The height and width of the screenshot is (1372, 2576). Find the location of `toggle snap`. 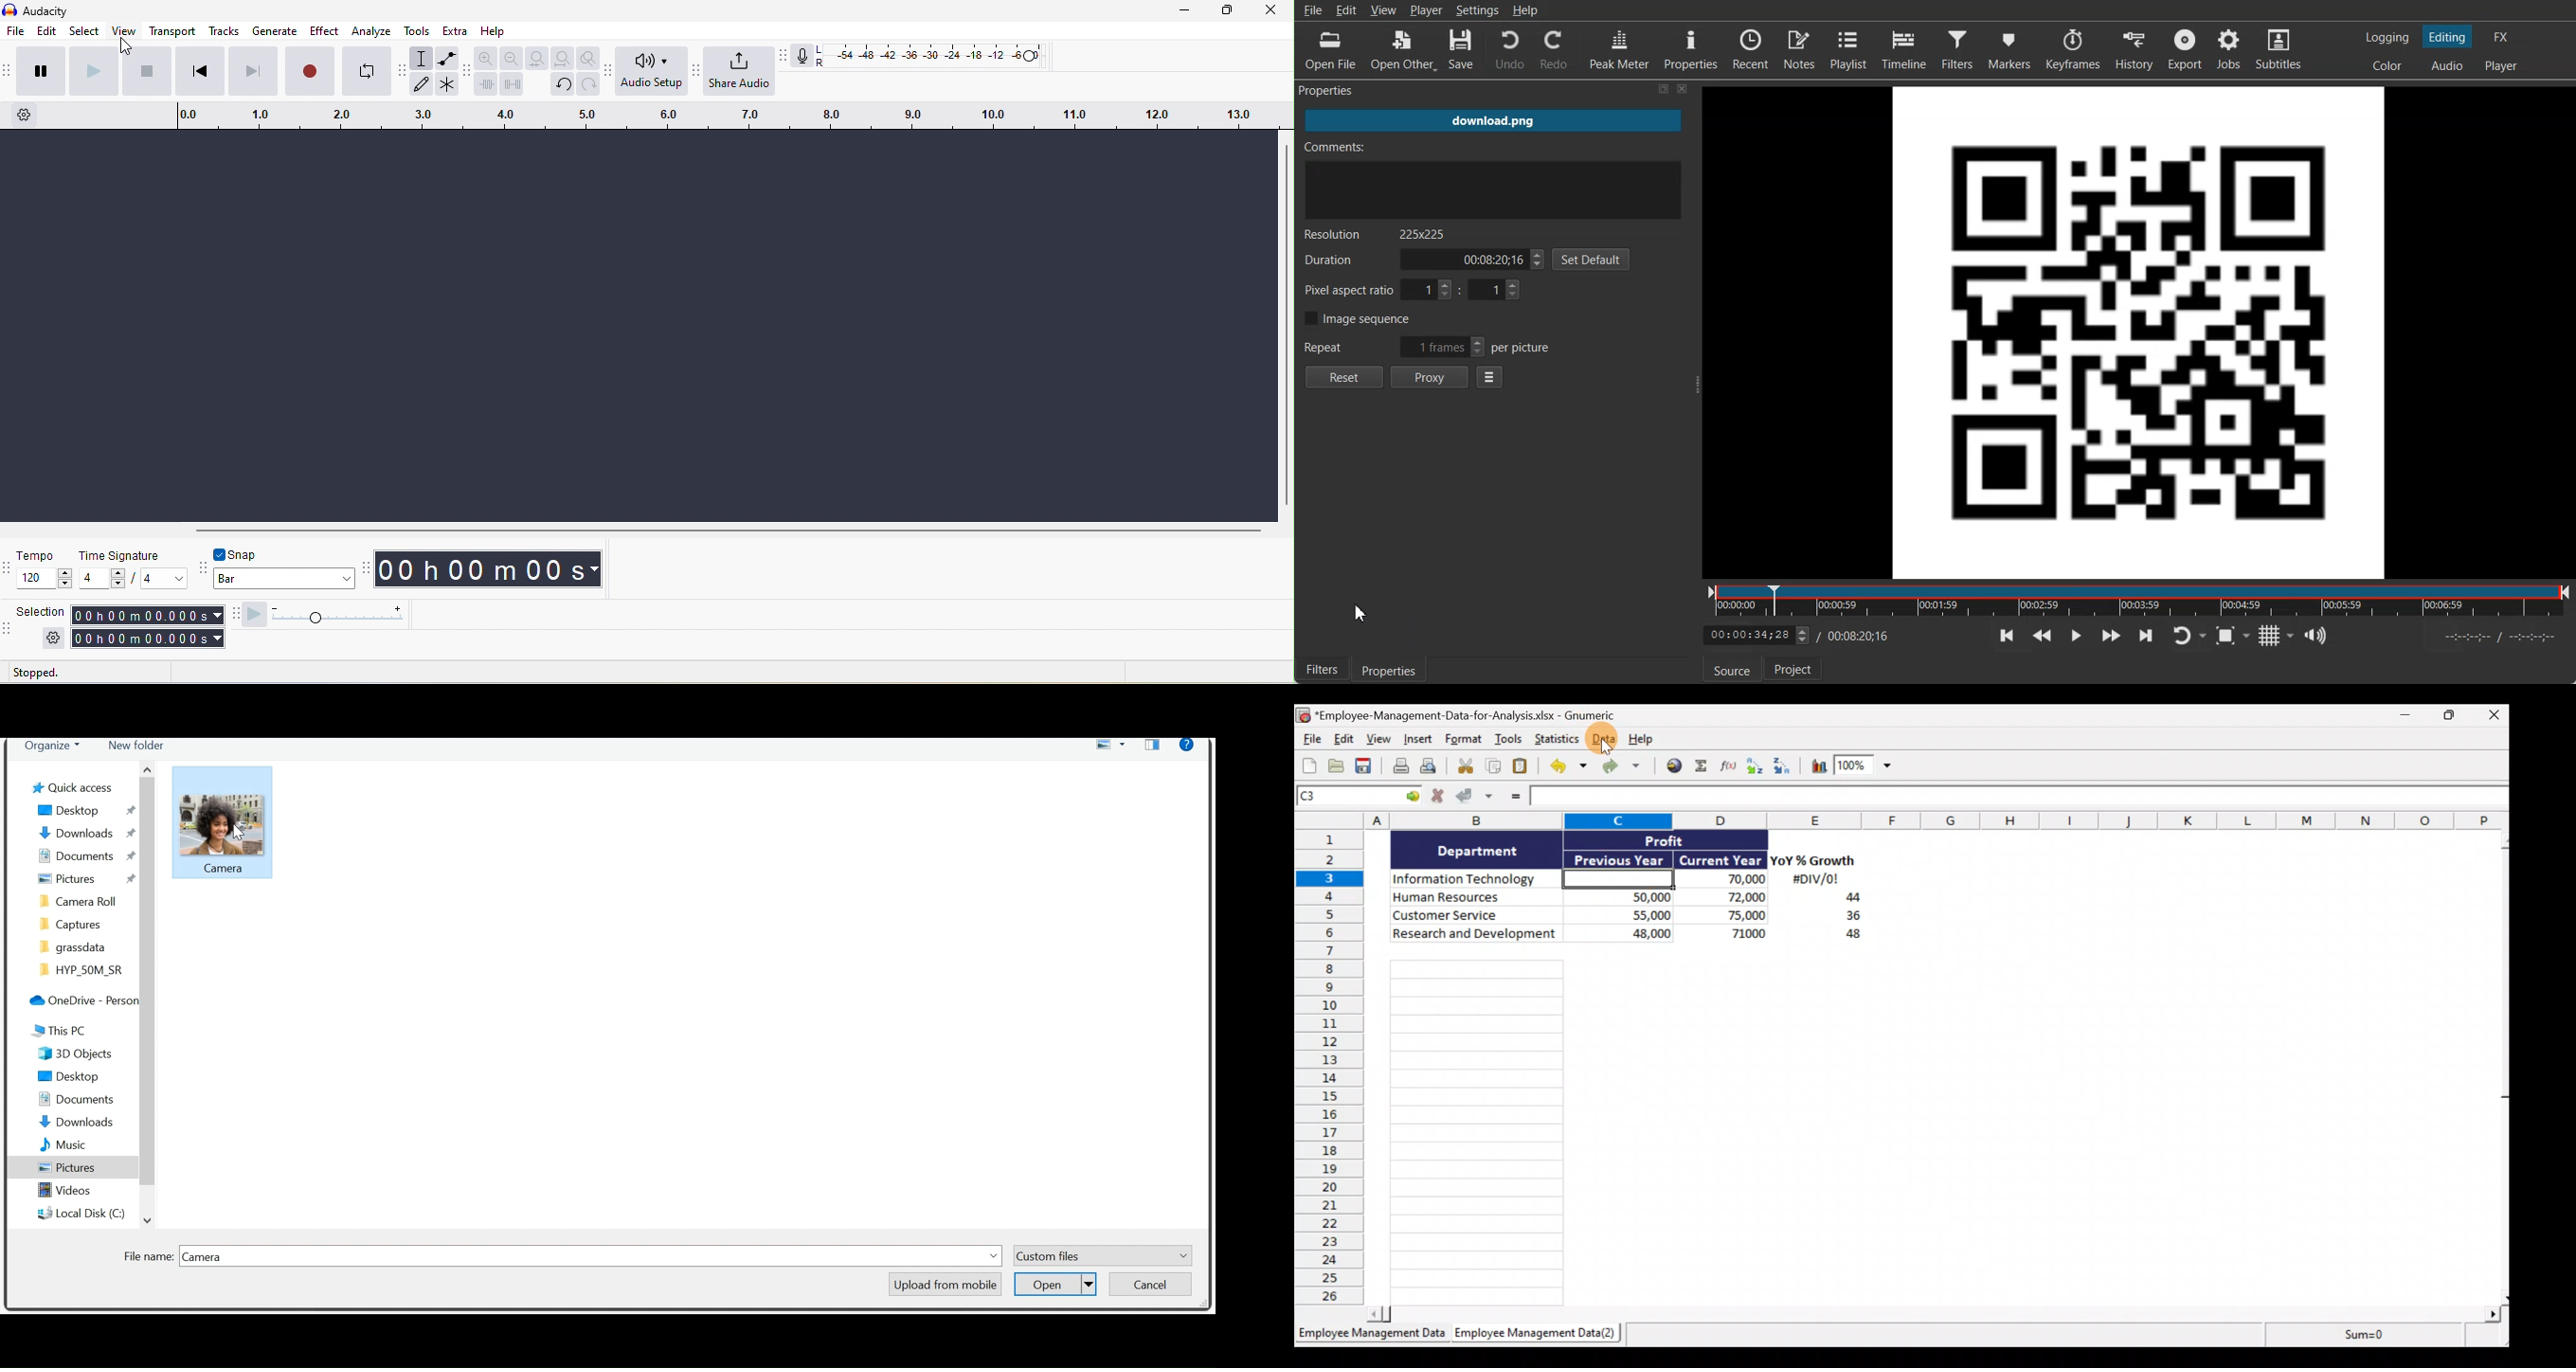

toggle snap is located at coordinates (237, 554).